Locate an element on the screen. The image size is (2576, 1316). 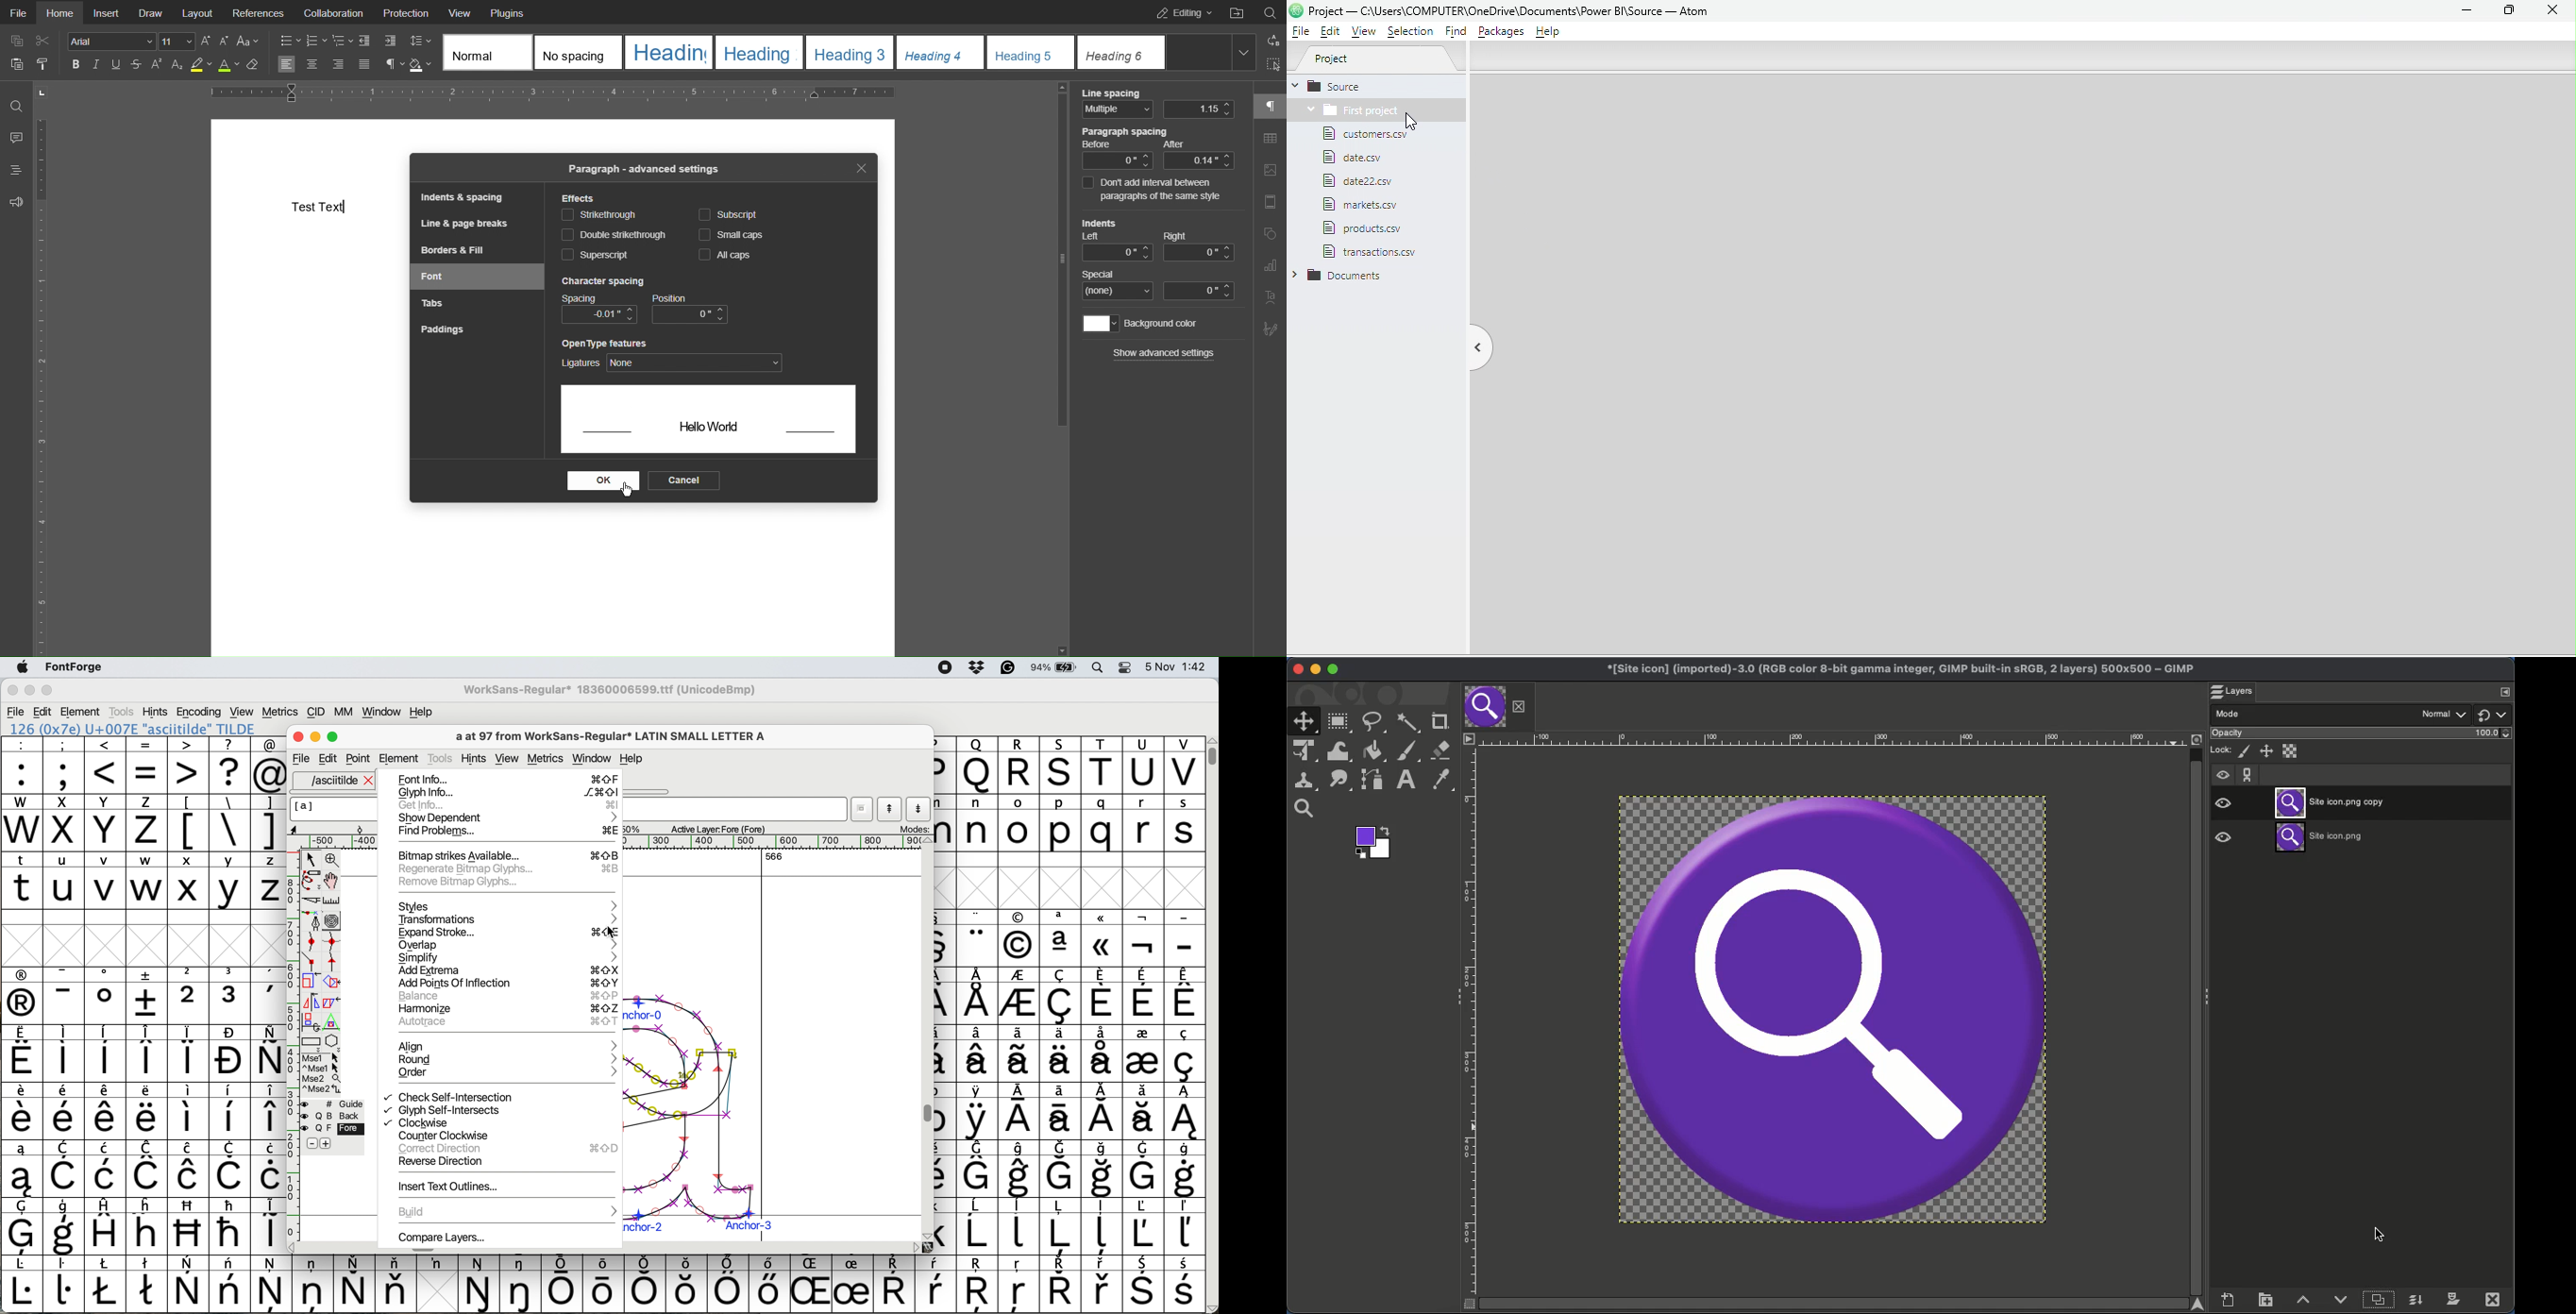
symbol is located at coordinates (1142, 1052).